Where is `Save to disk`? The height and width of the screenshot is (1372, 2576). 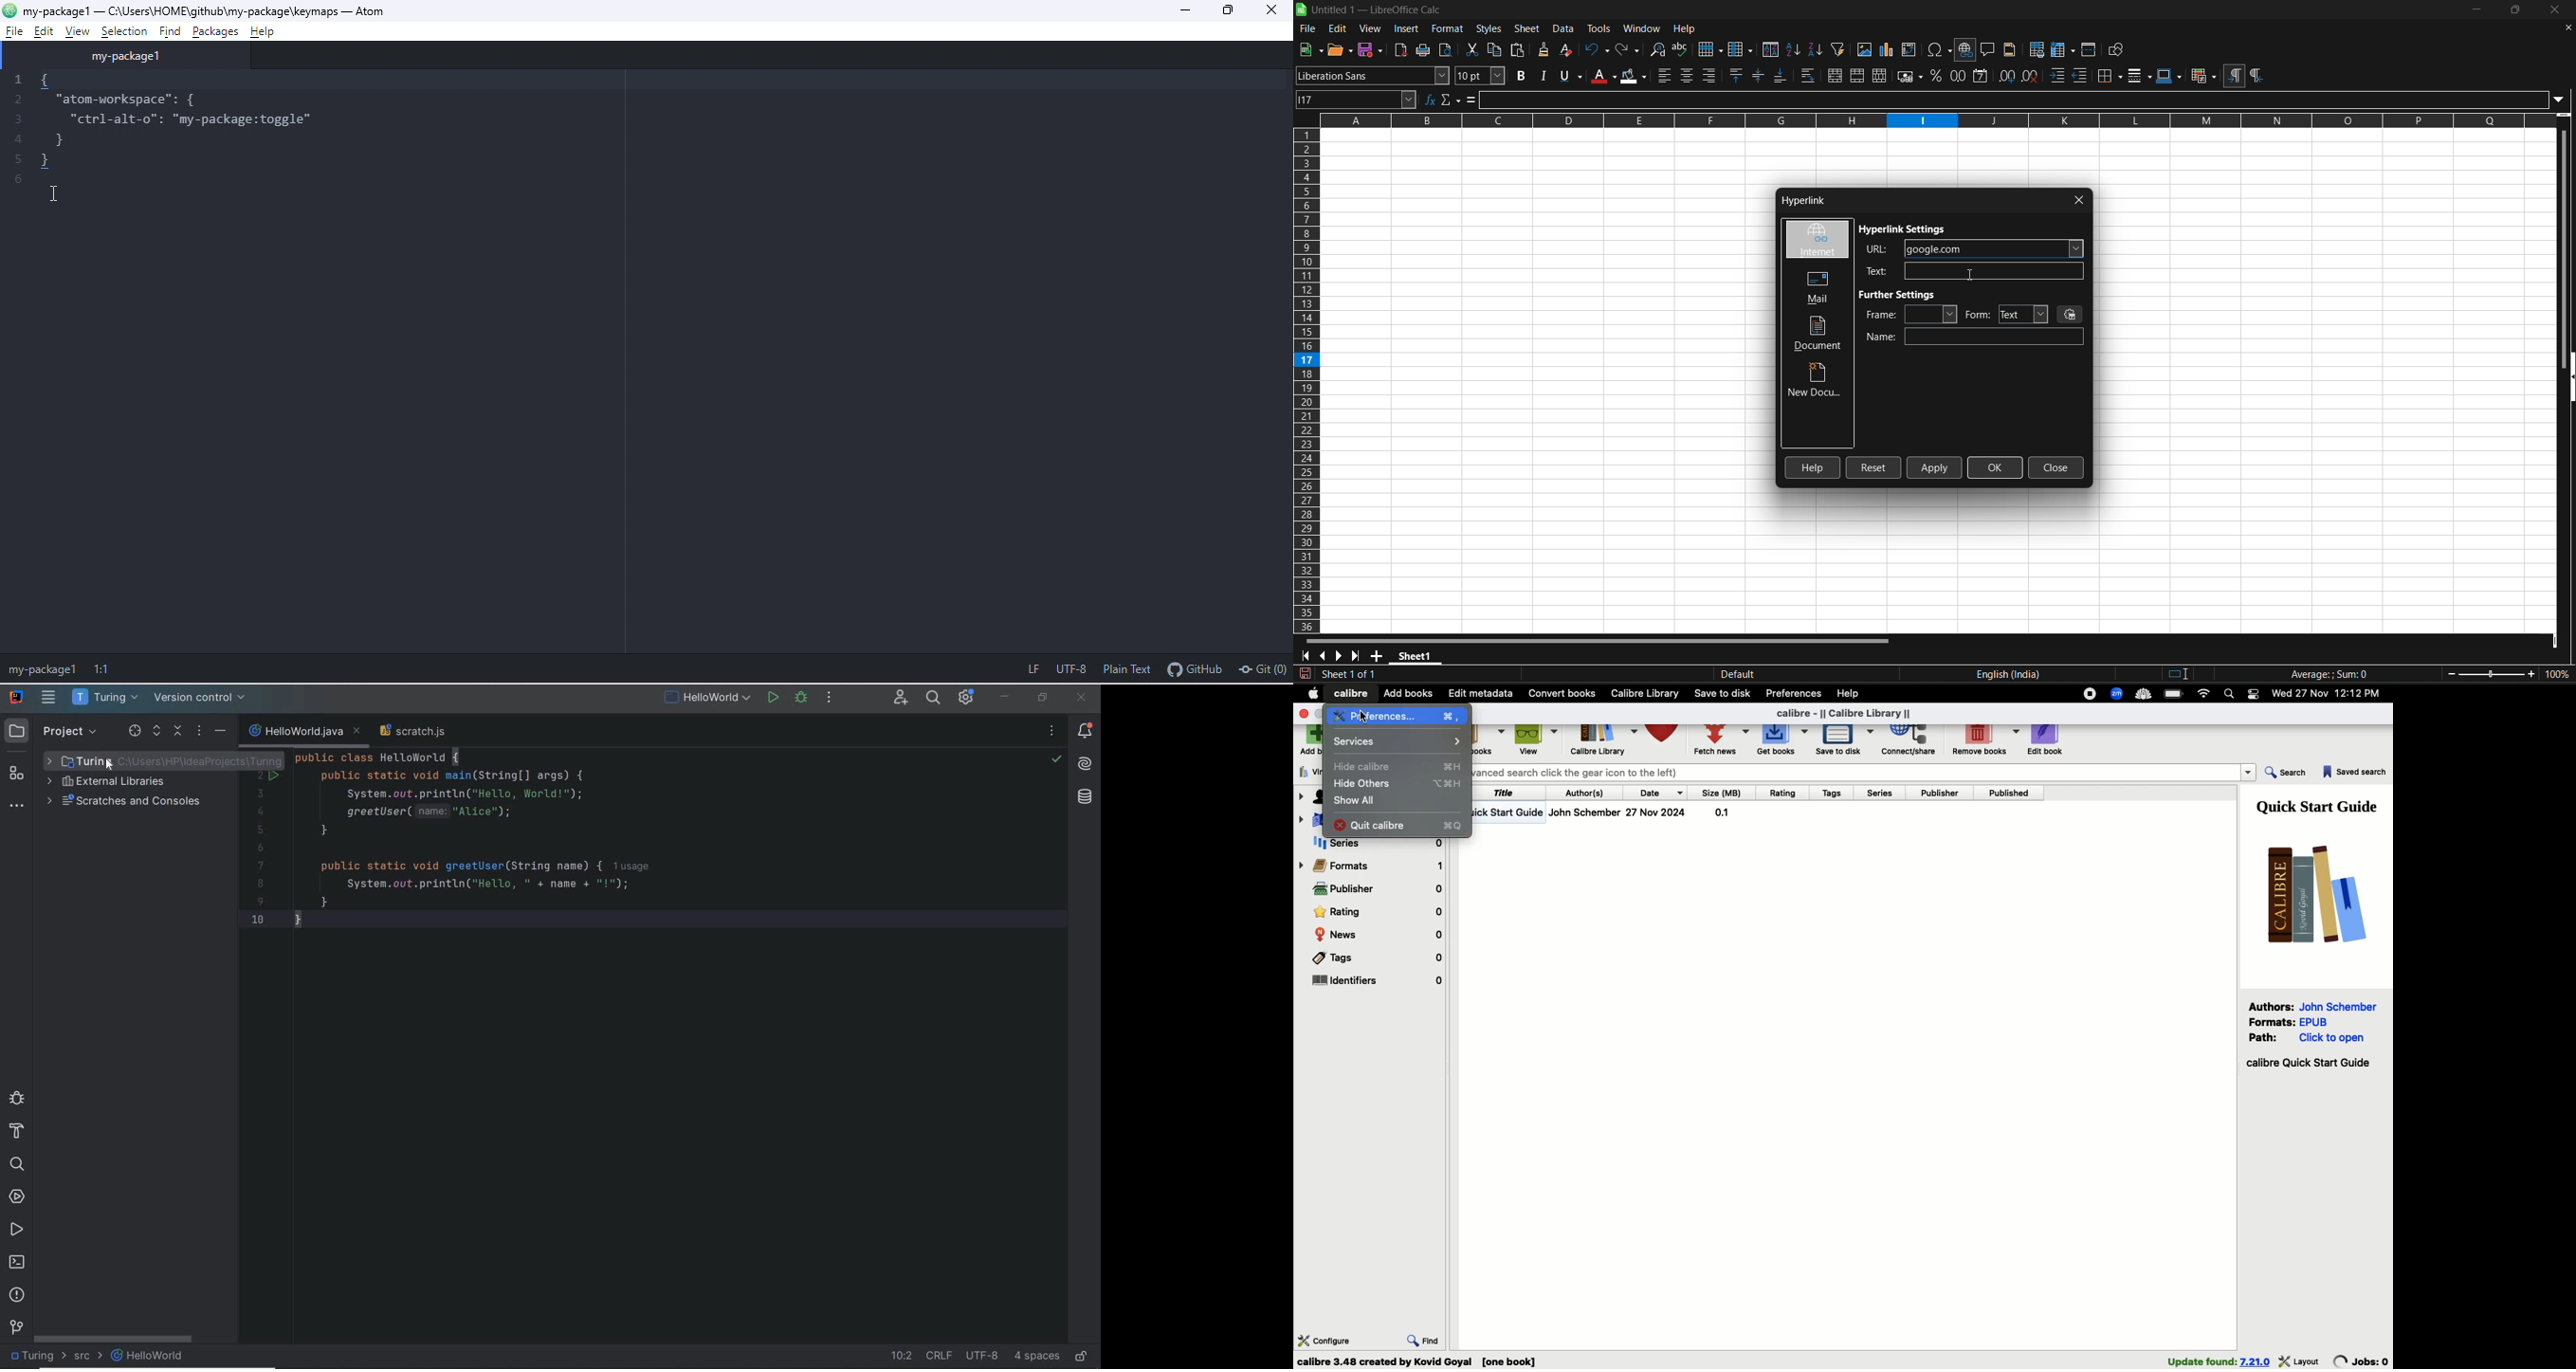
Save to disk is located at coordinates (1723, 692).